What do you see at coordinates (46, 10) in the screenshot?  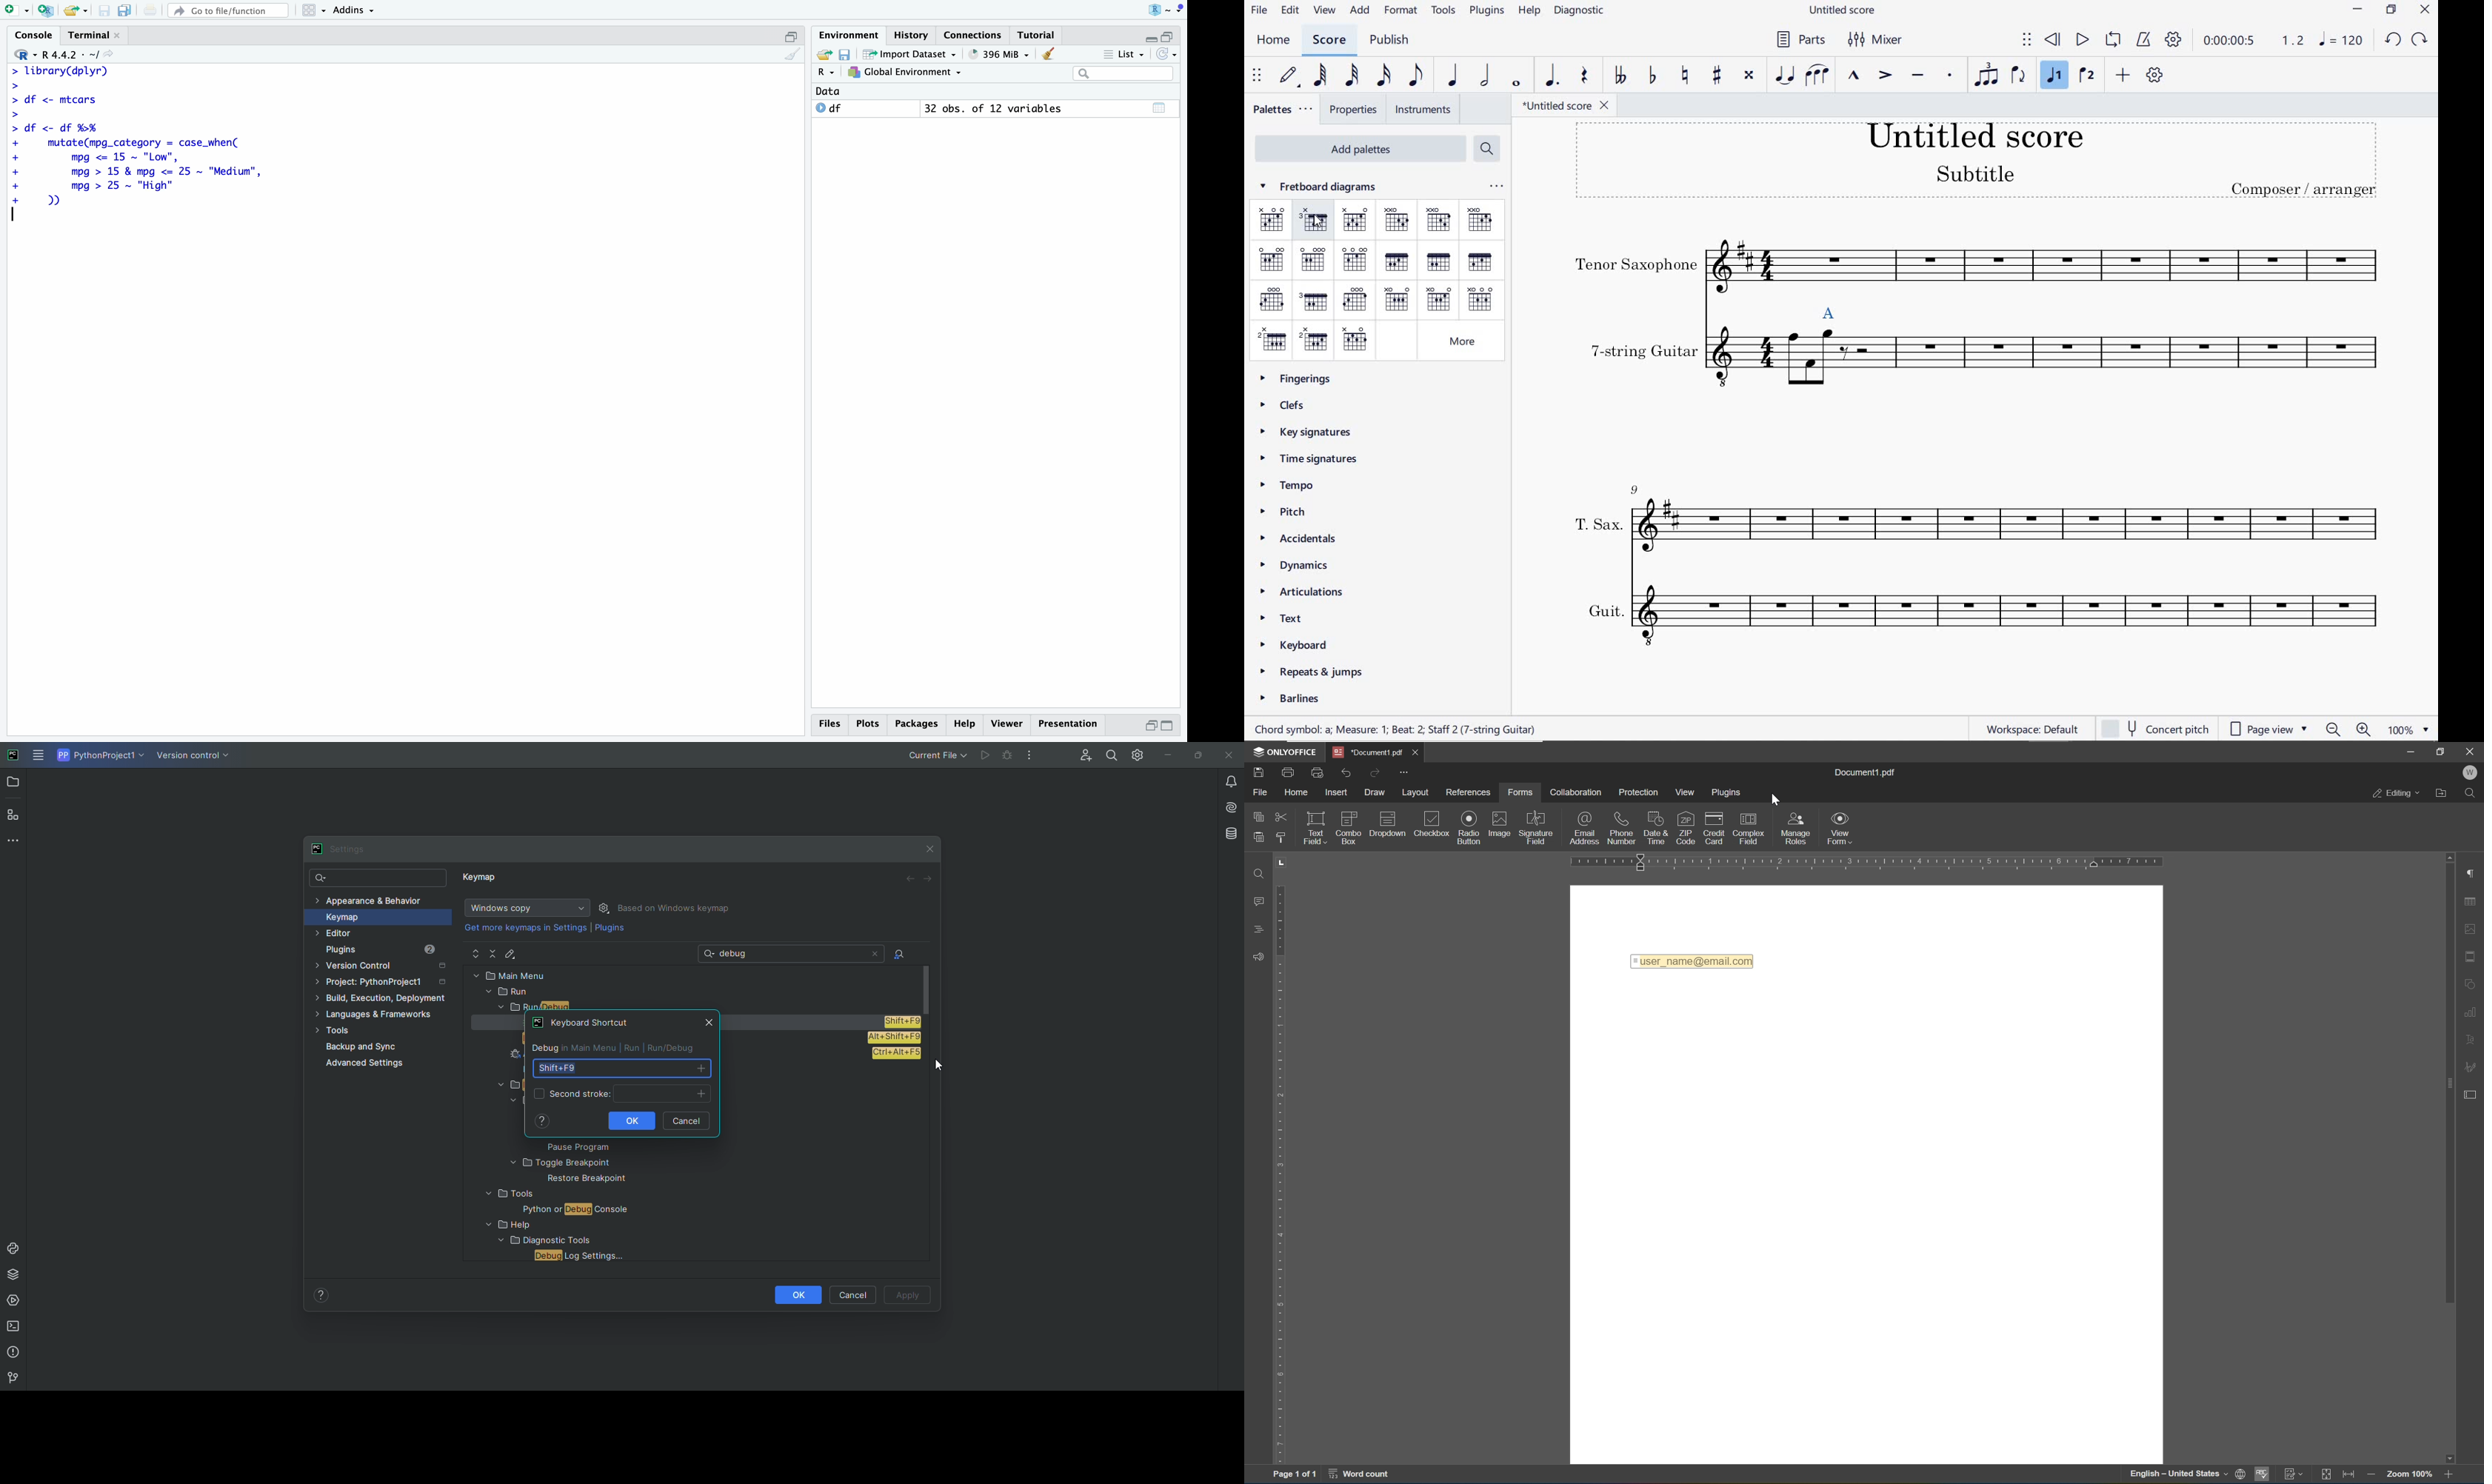 I see `add R file` at bounding box center [46, 10].